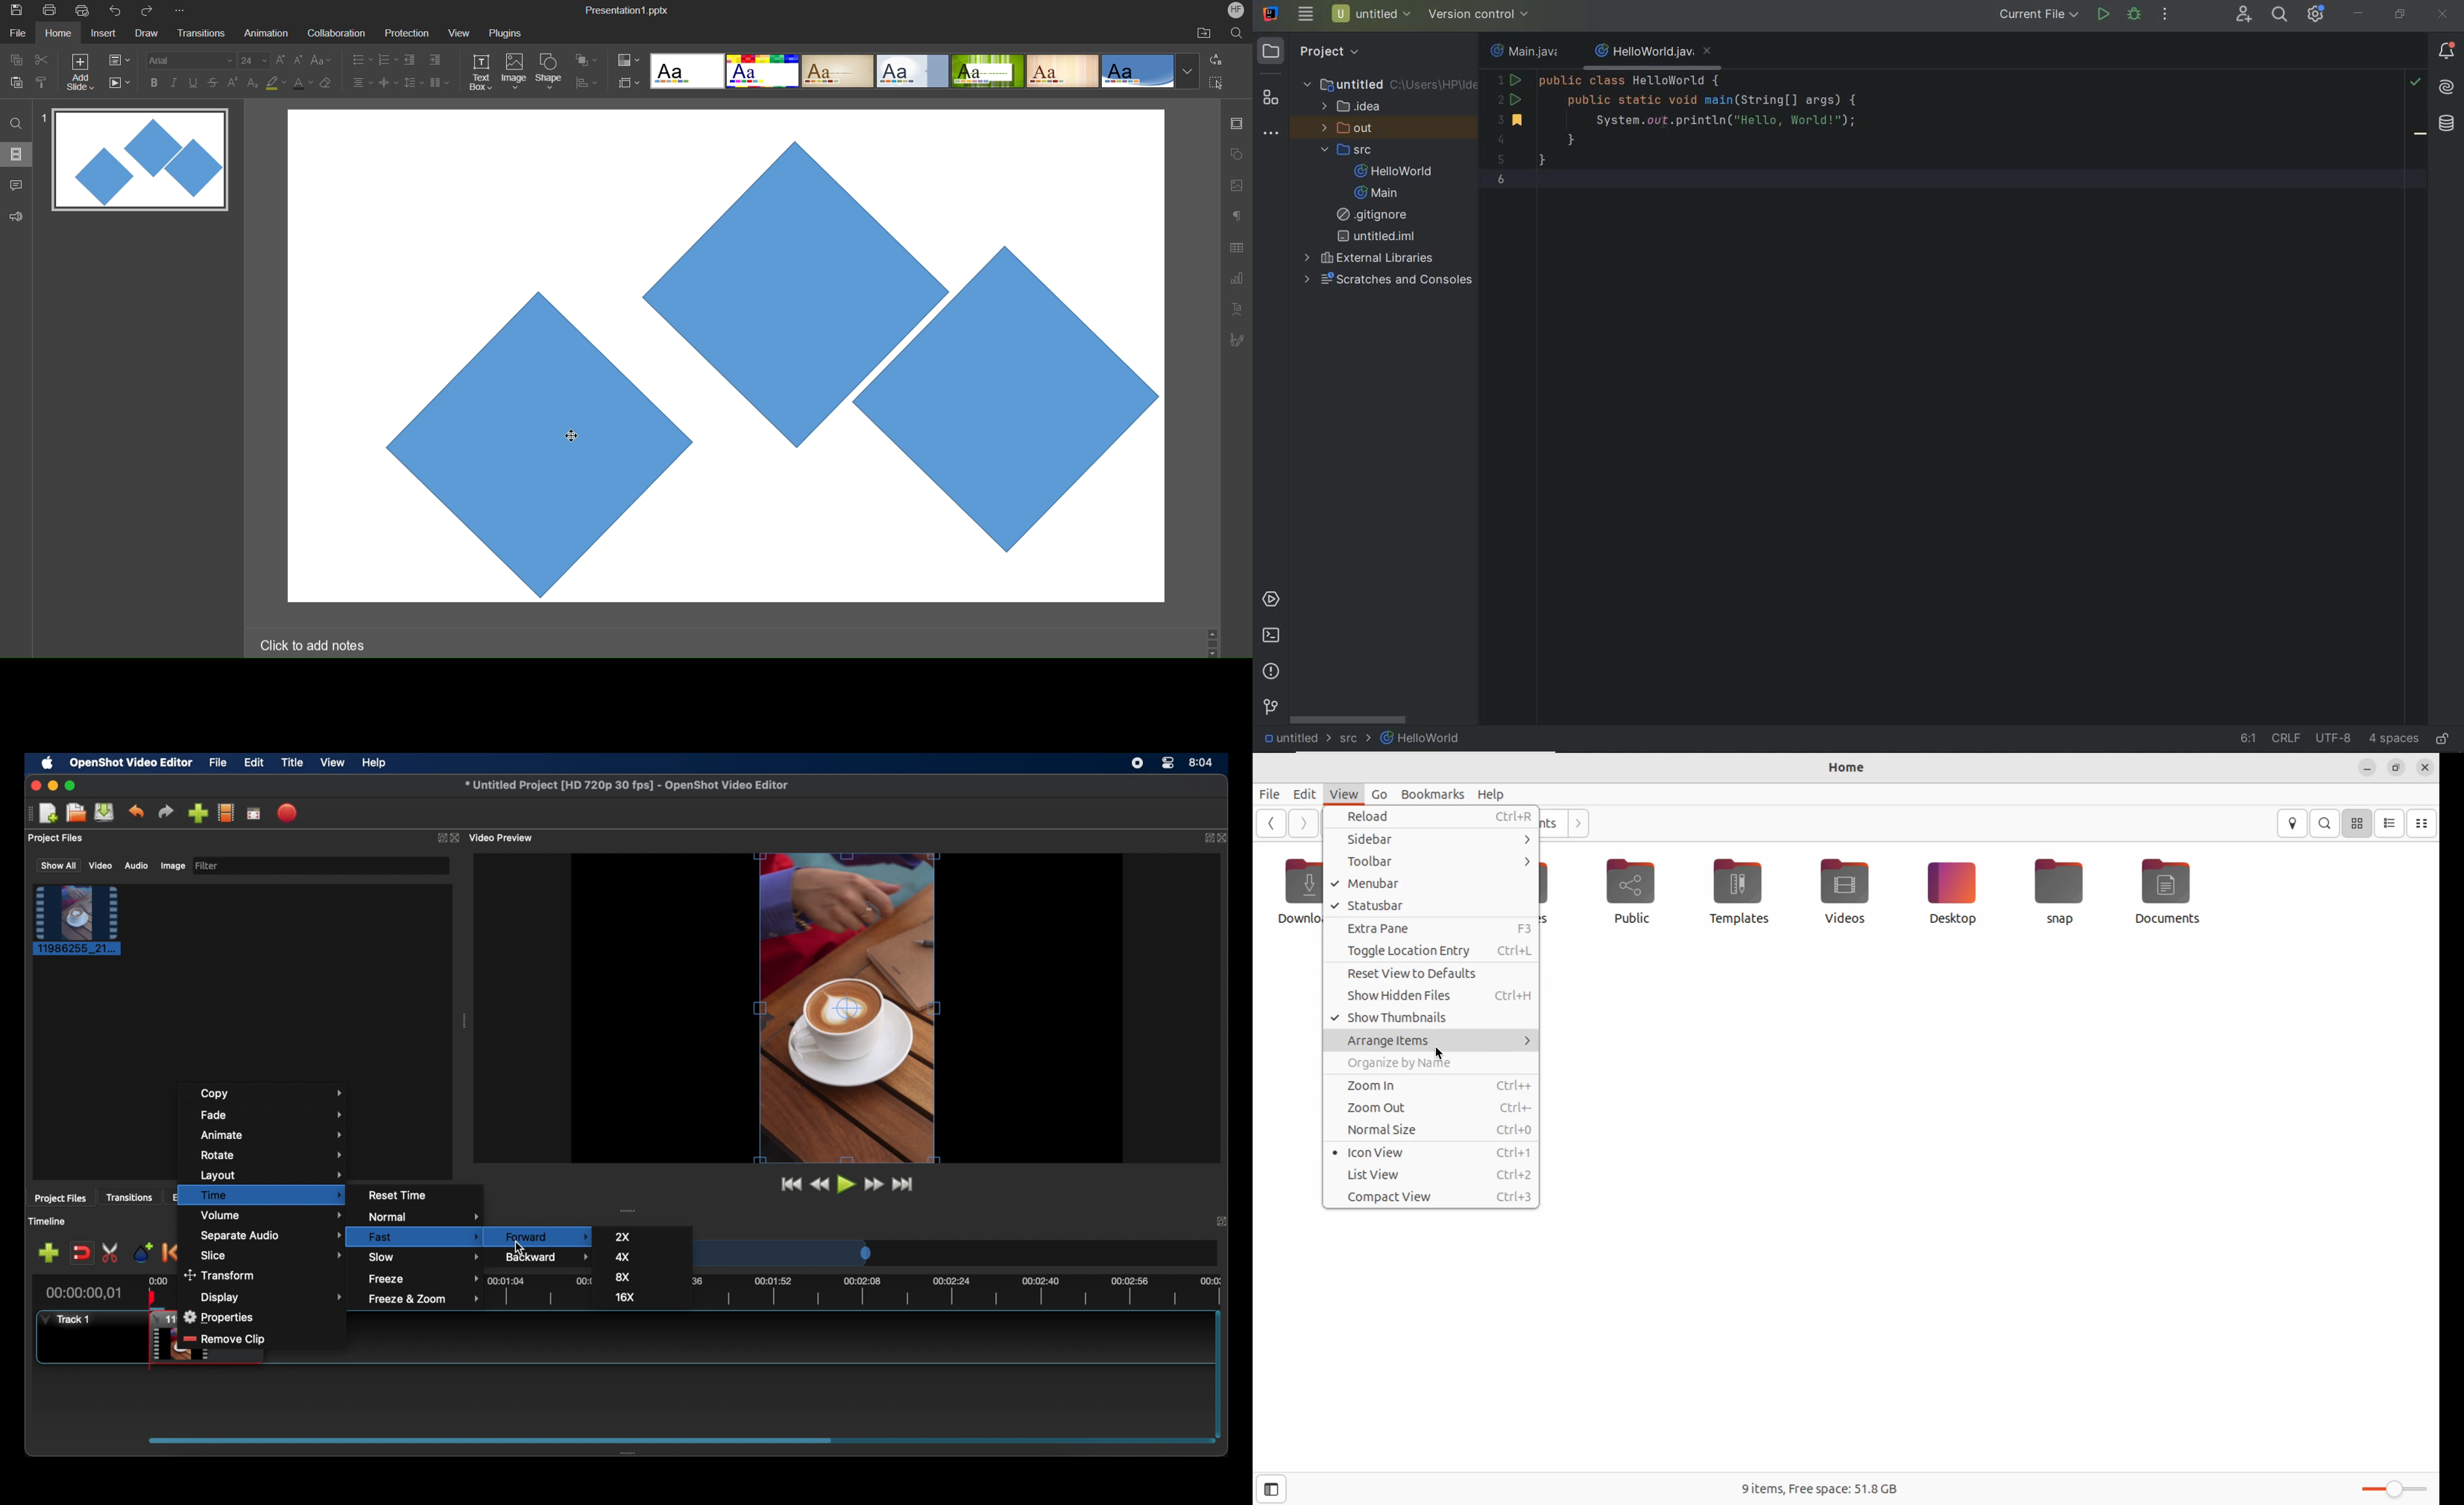  Describe the element at coordinates (1236, 155) in the screenshot. I see `Shape Settings` at that location.